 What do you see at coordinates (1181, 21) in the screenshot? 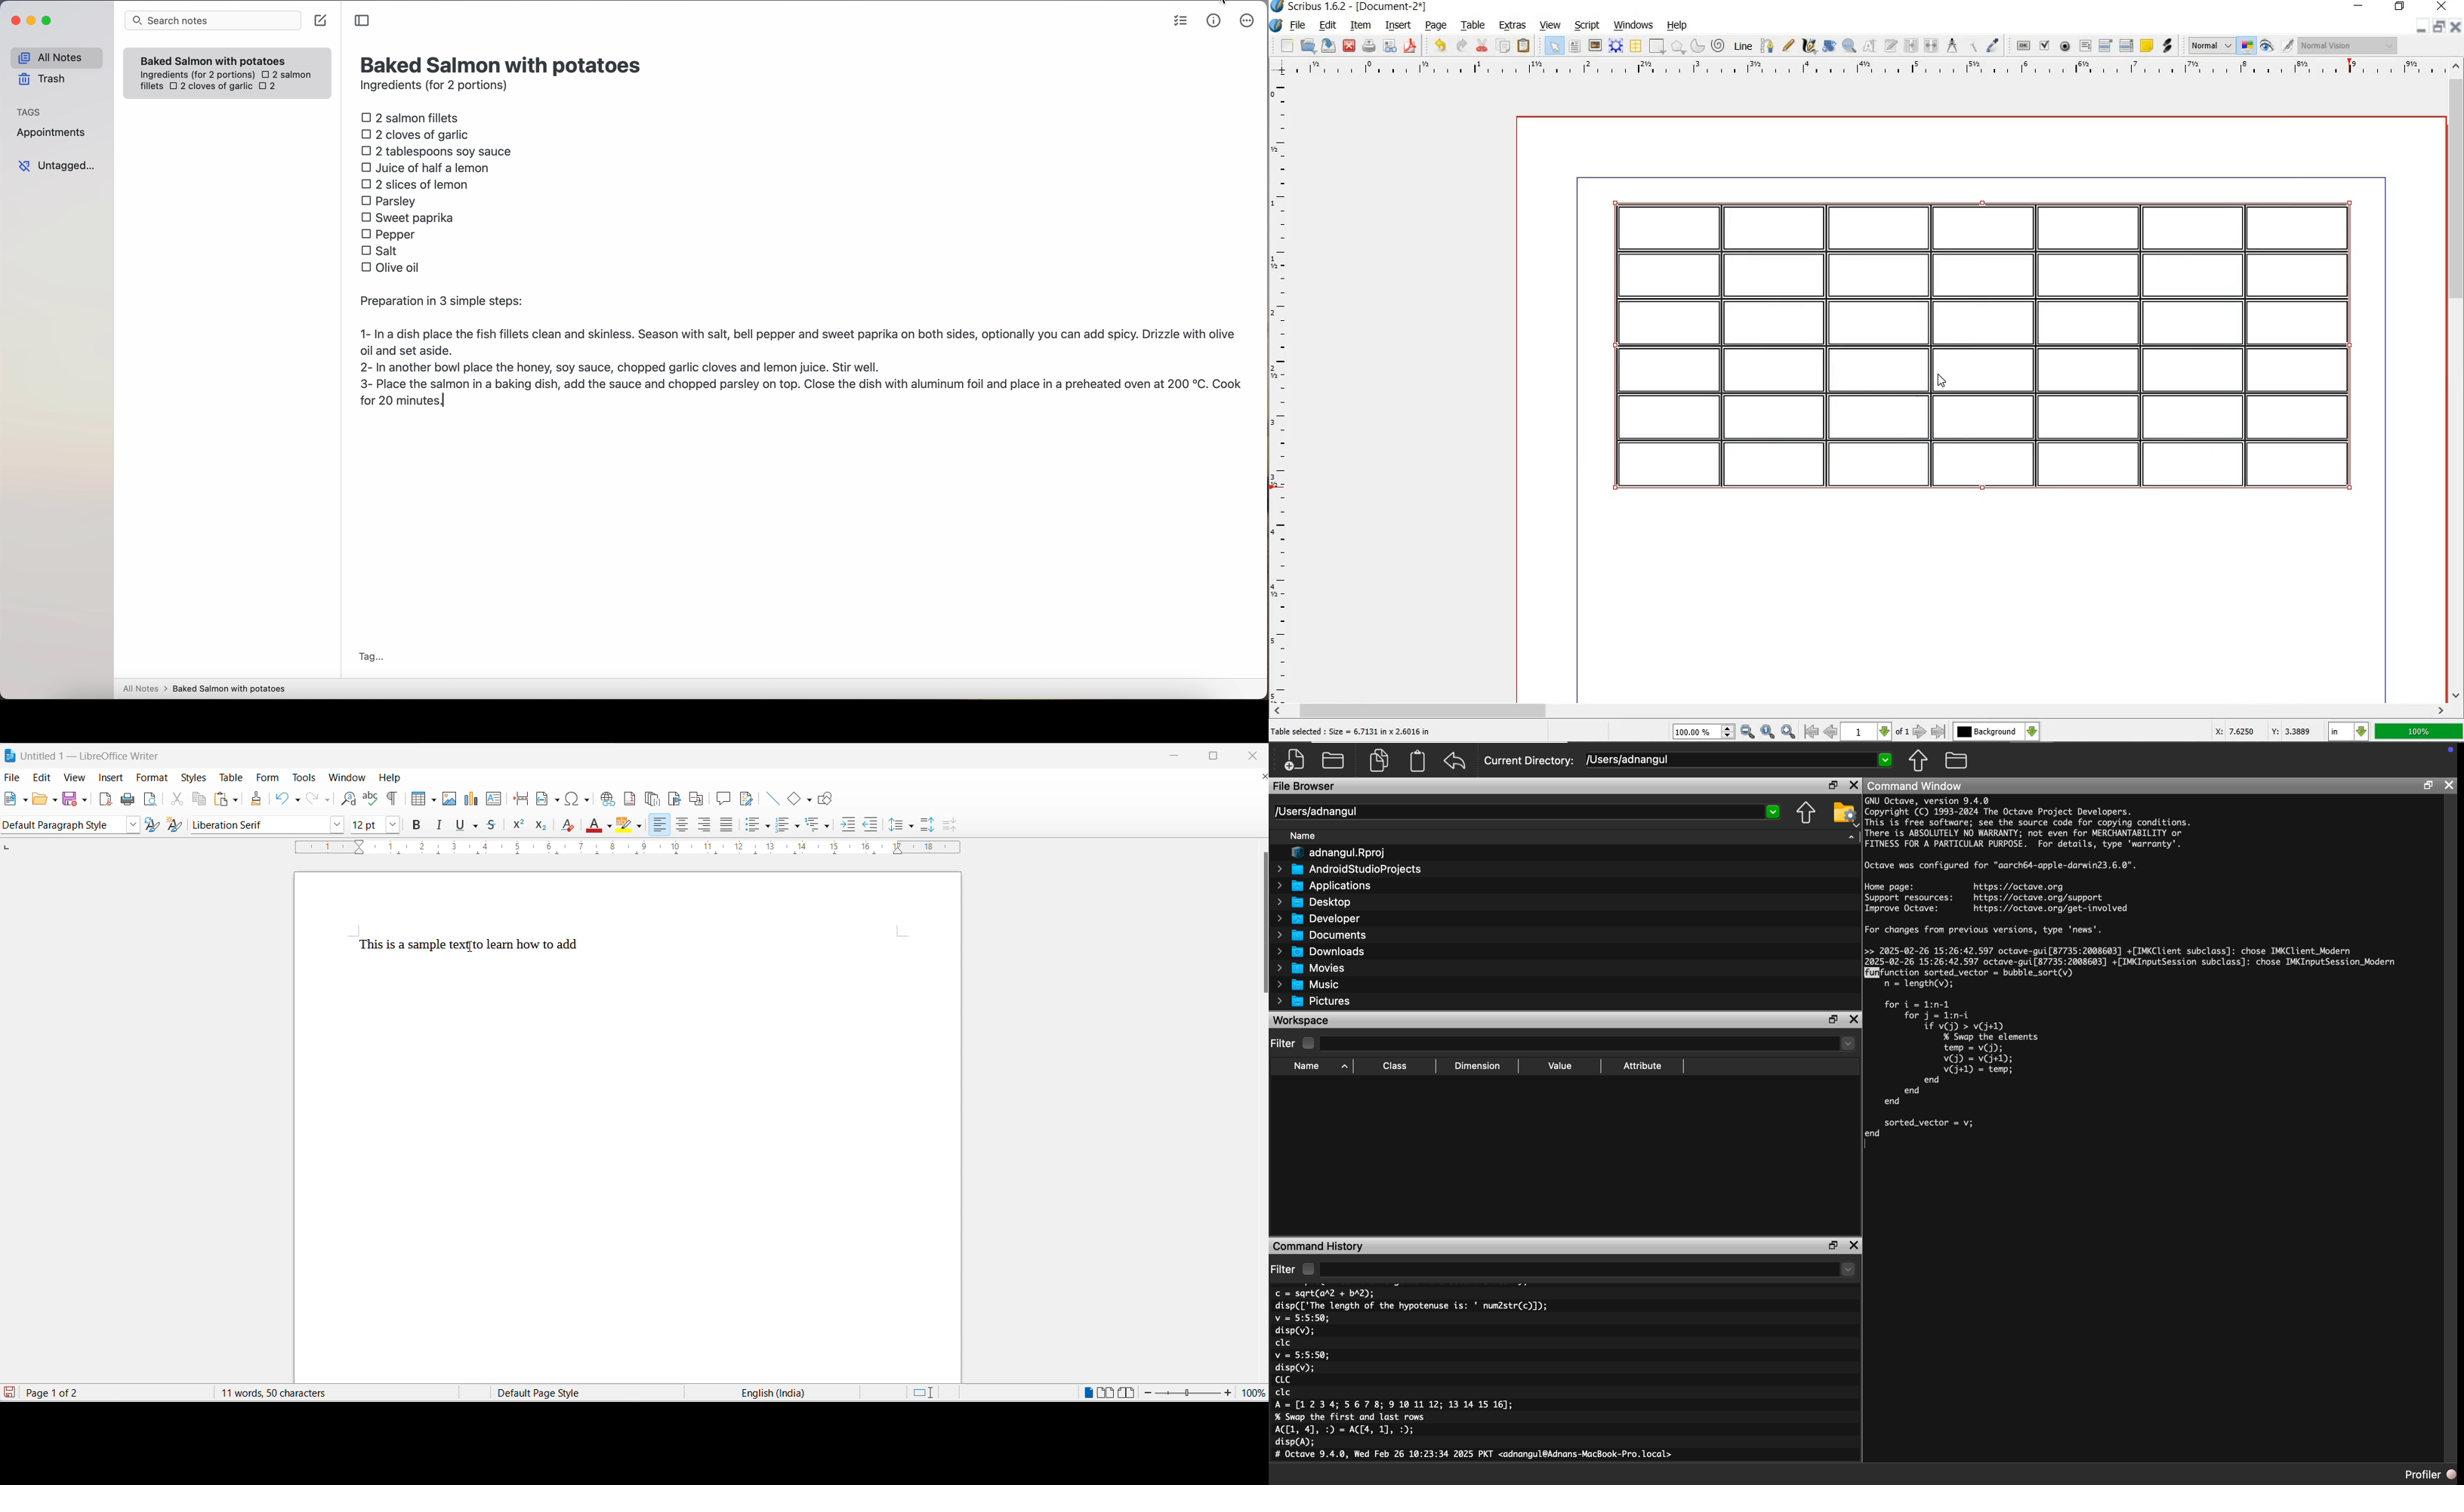
I see `check list` at bounding box center [1181, 21].